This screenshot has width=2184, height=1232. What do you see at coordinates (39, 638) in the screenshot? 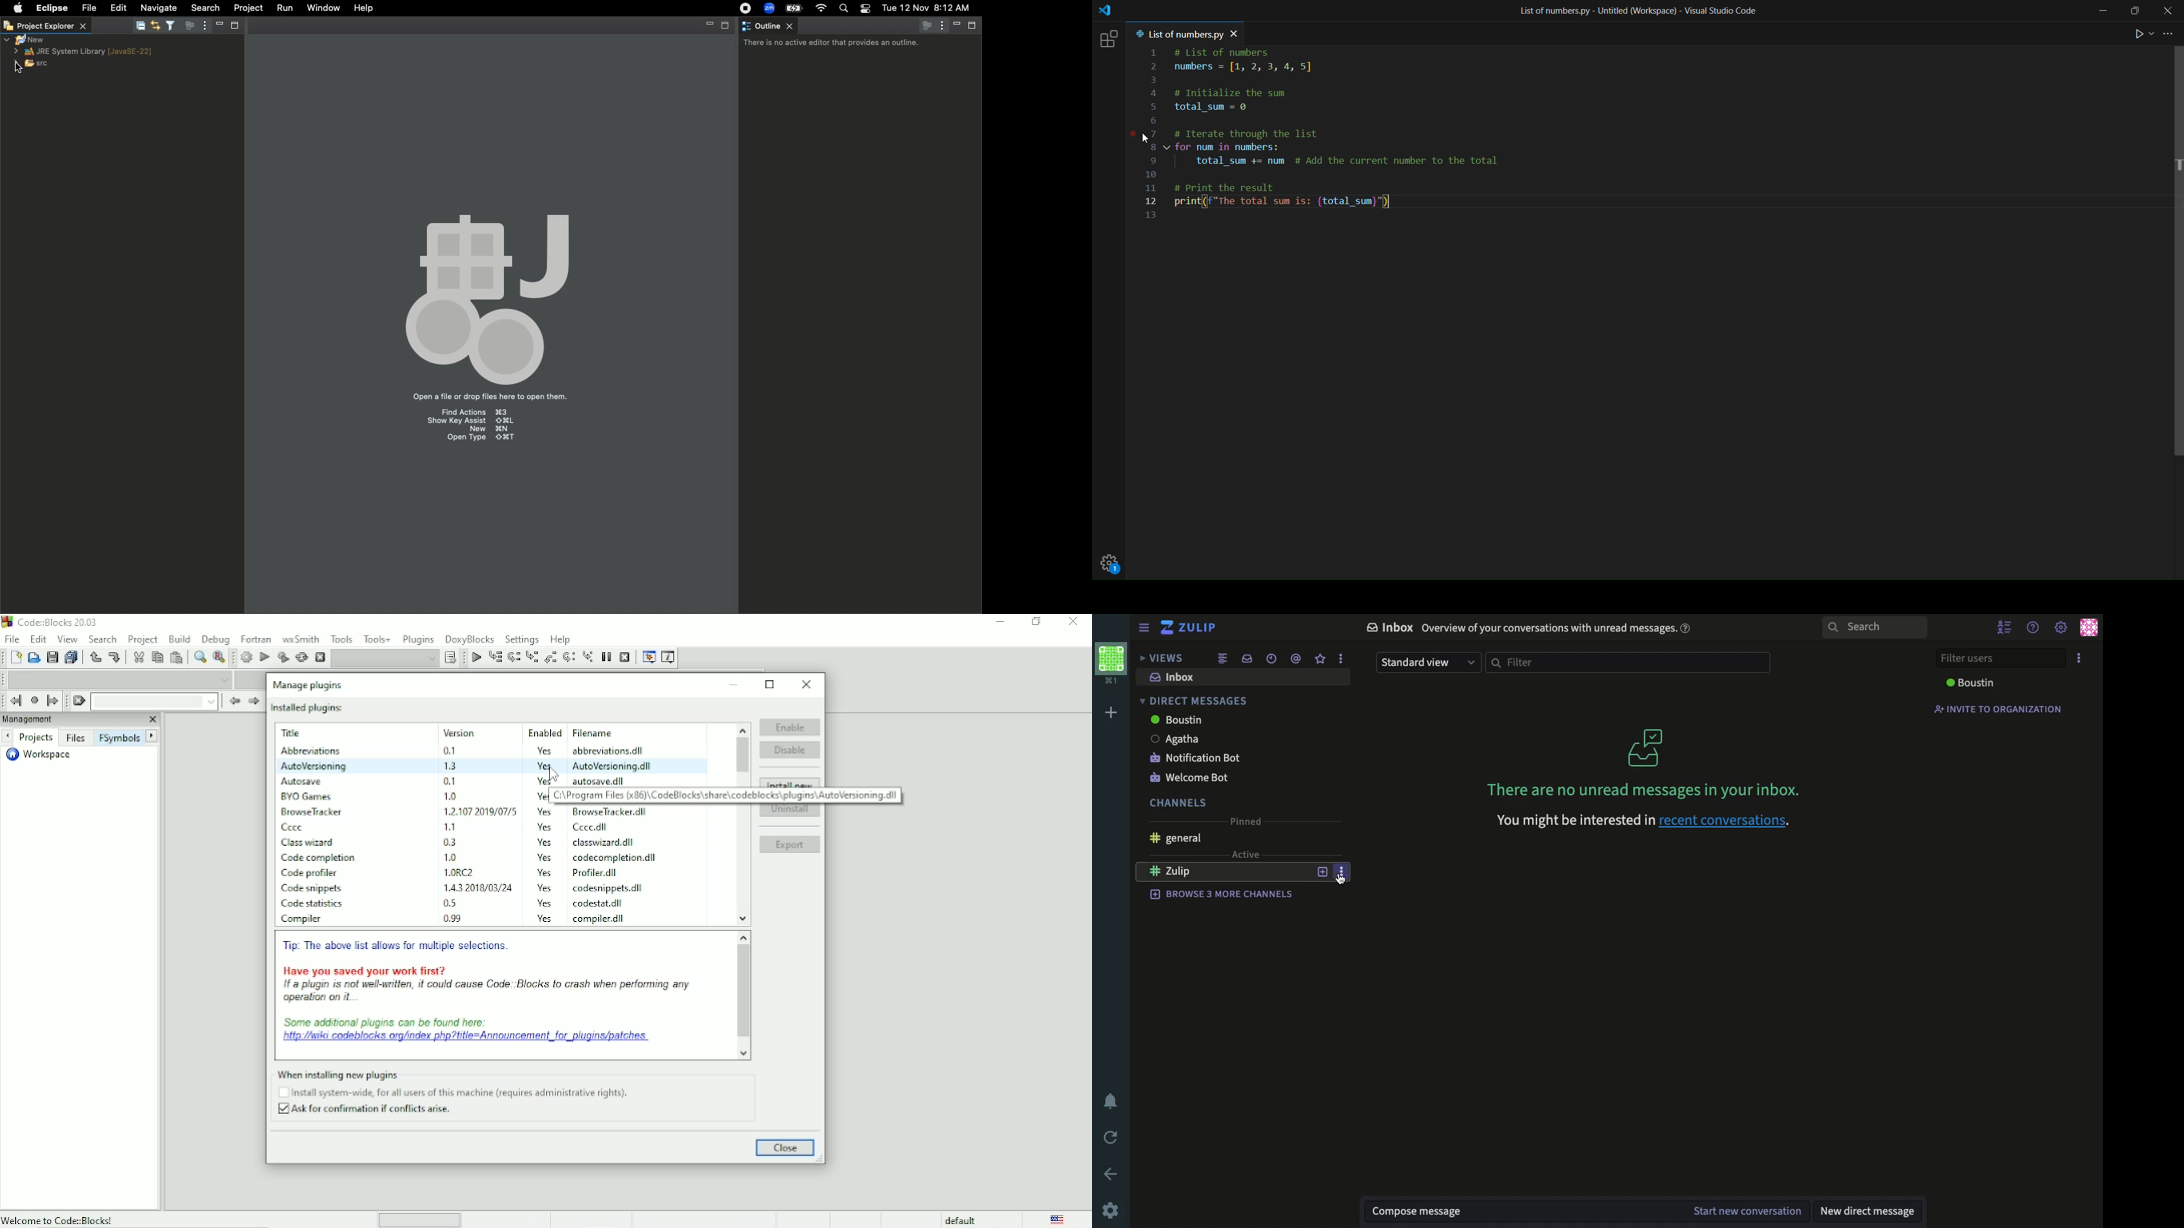
I see `Edit` at bounding box center [39, 638].